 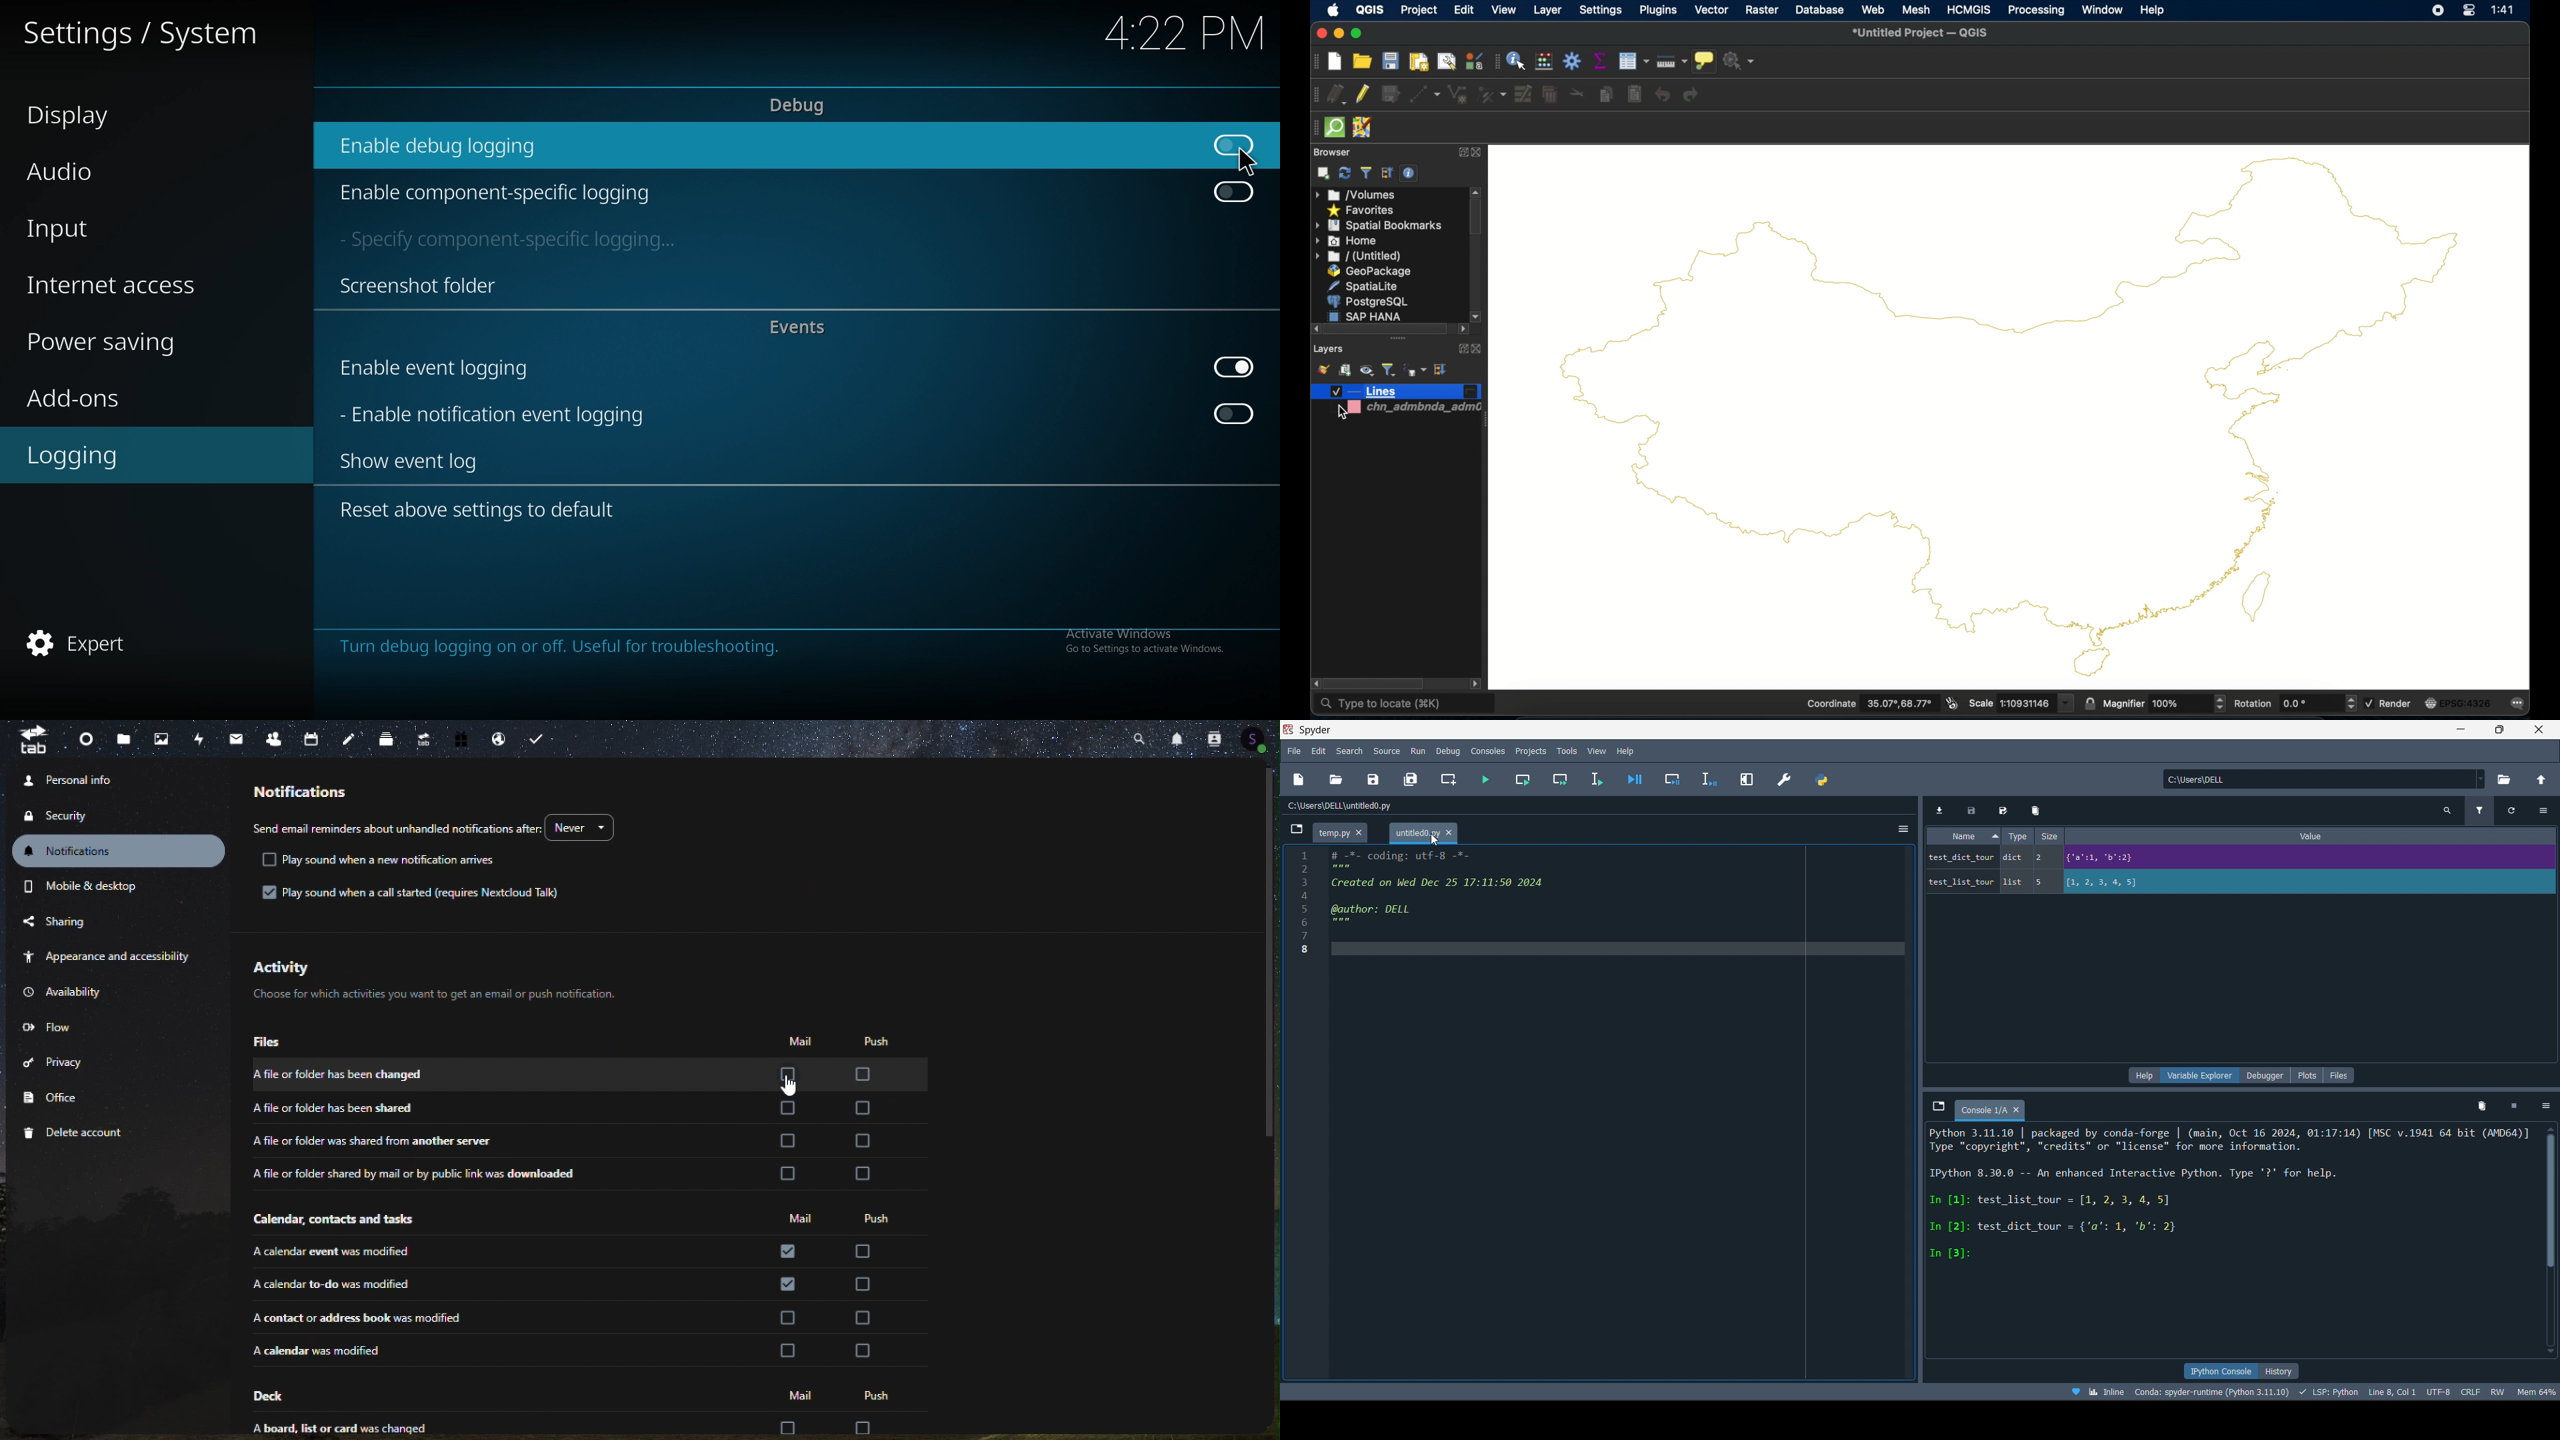 What do you see at coordinates (1245, 162) in the screenshot?
I see `cursor` at bounding box center [1245, 162].